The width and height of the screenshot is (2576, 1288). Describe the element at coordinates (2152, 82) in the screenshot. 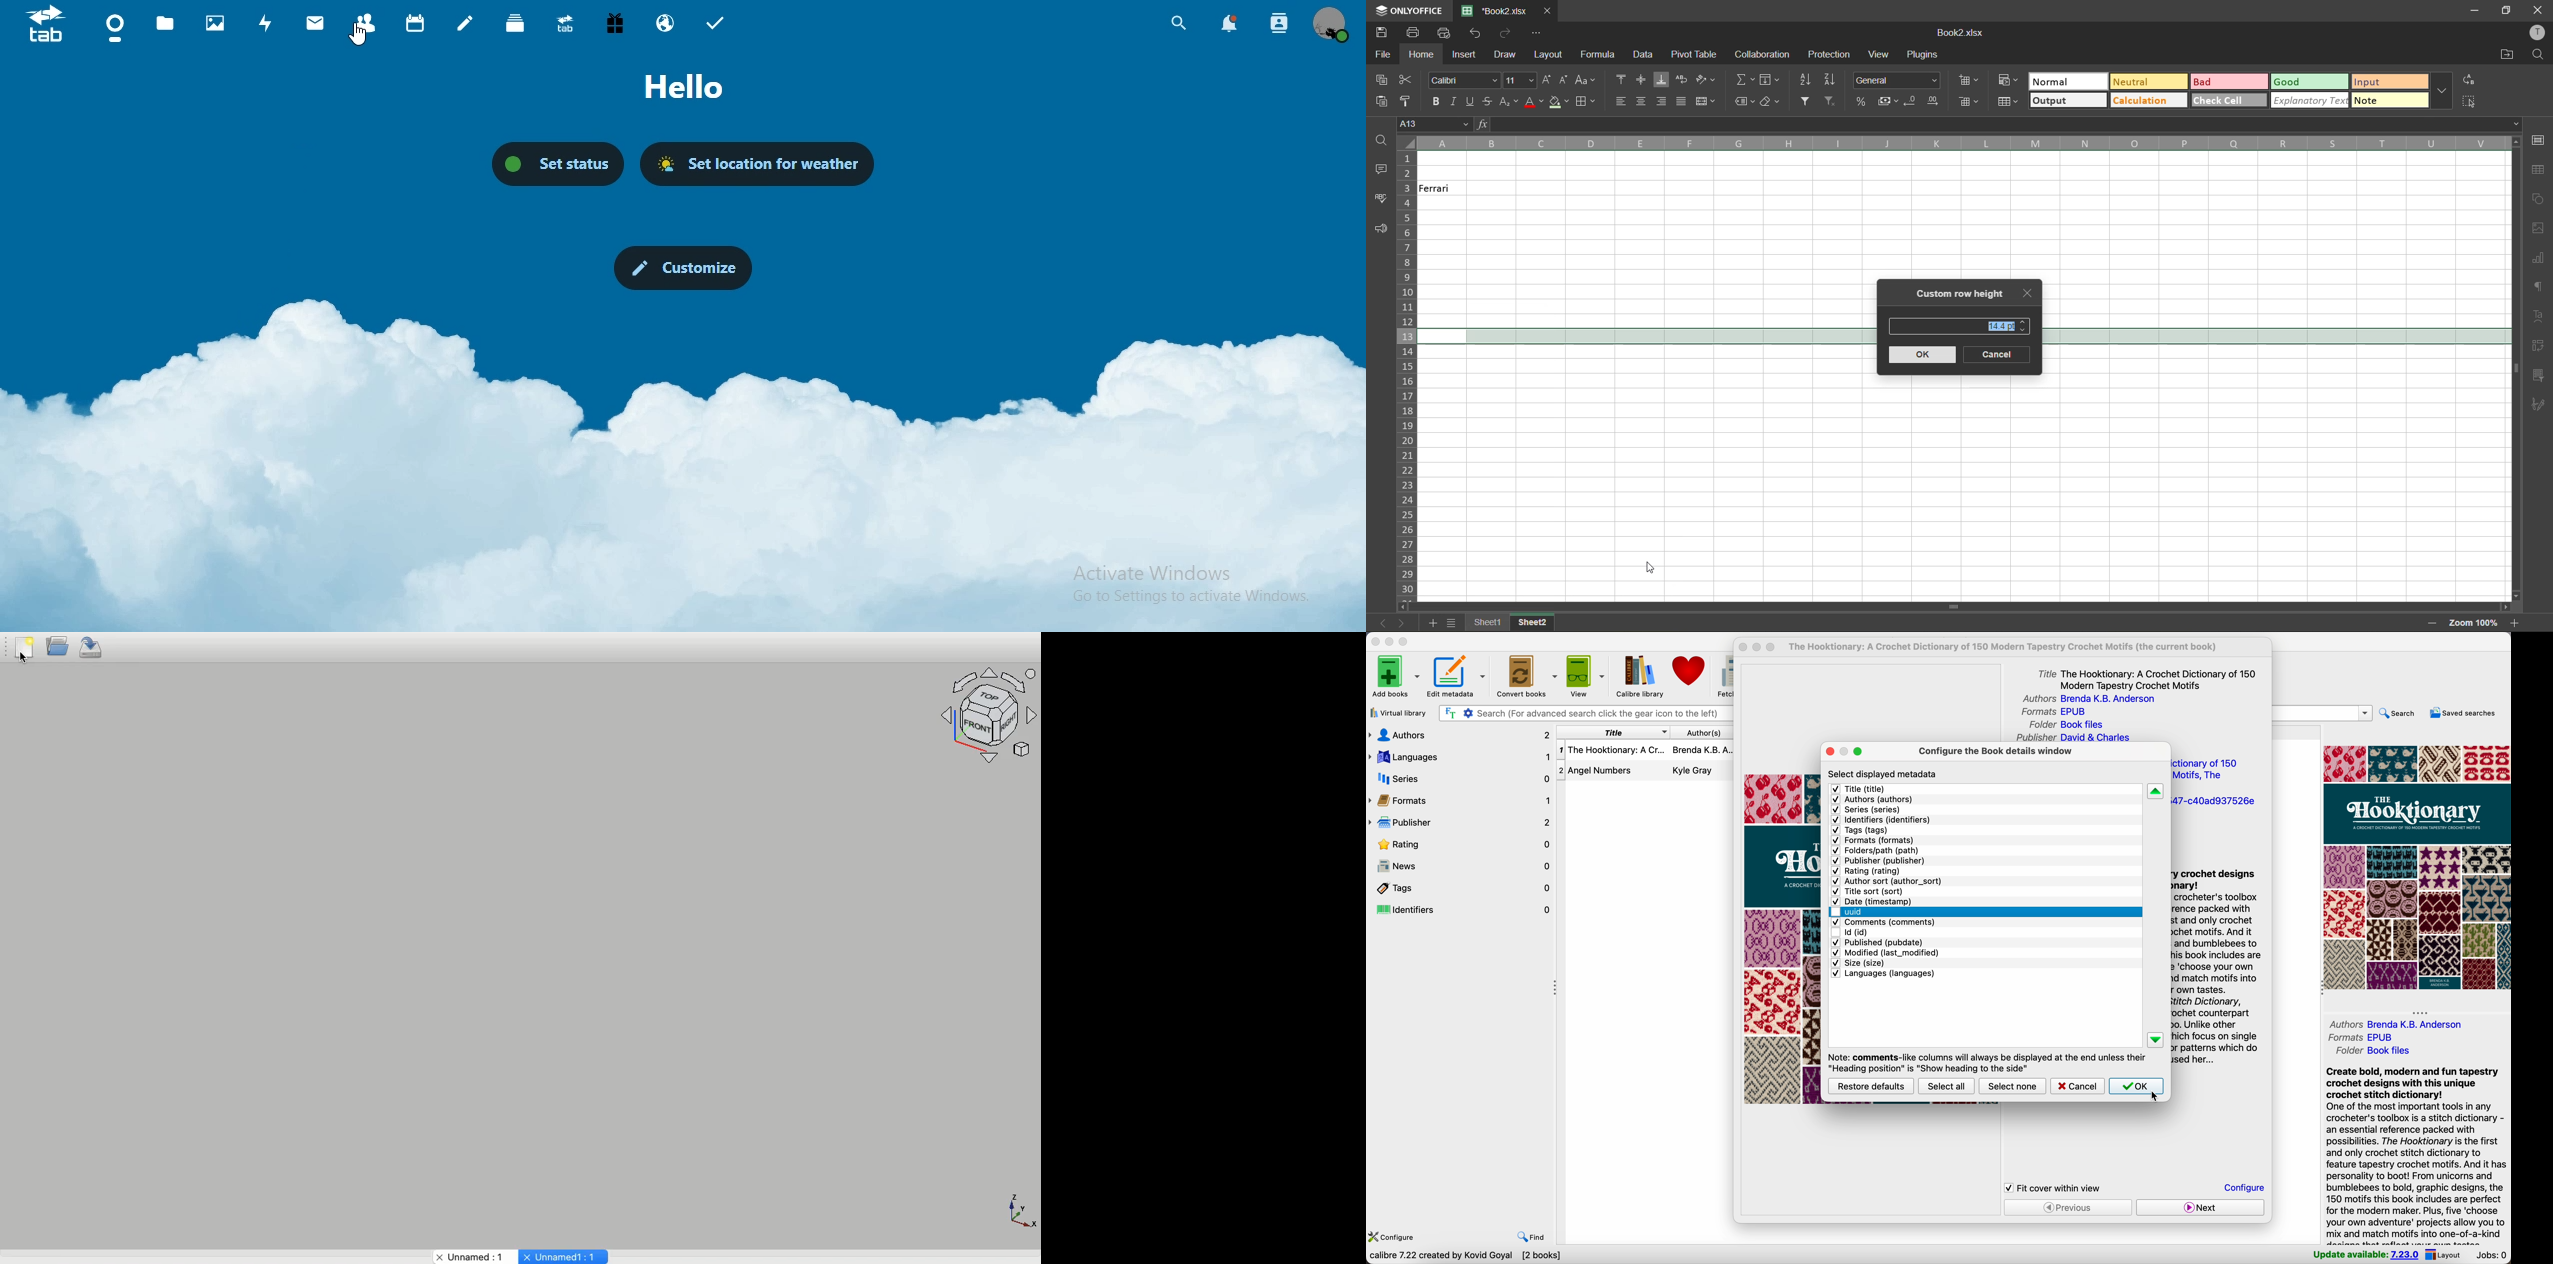

I see `neutral` at that location.